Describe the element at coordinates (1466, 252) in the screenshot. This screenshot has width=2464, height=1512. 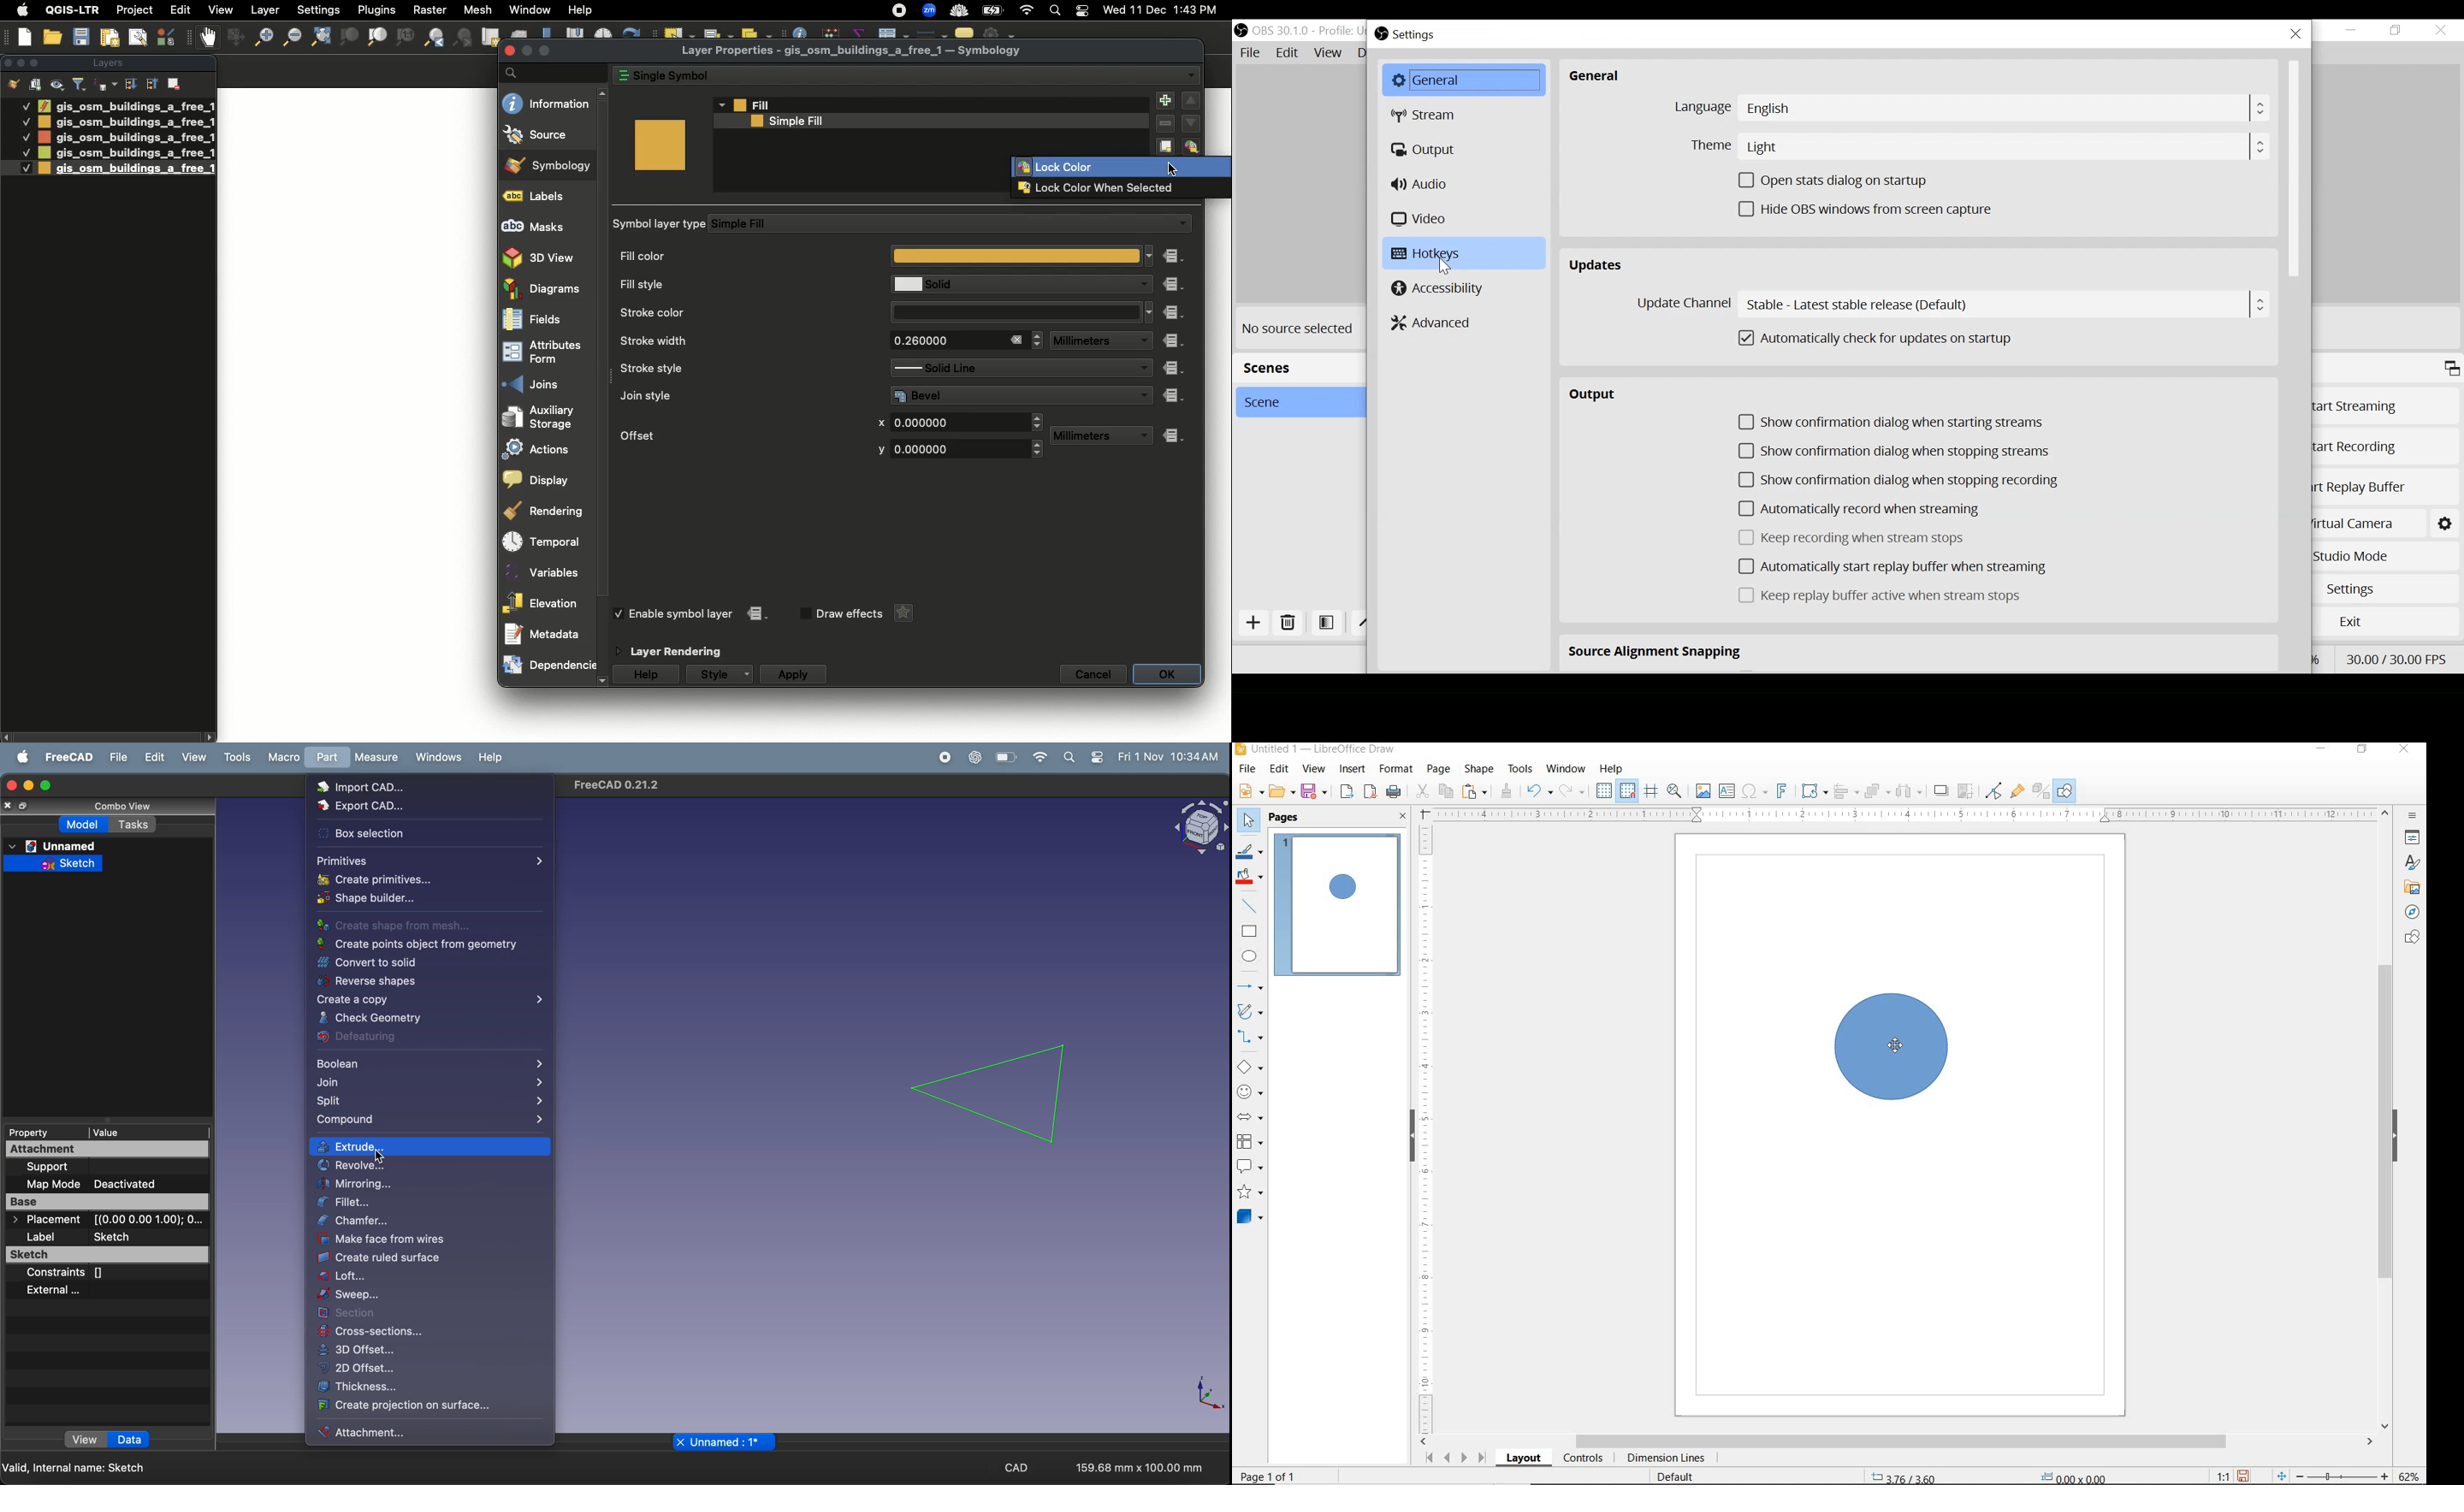
I see `Hotkeys` at that location.